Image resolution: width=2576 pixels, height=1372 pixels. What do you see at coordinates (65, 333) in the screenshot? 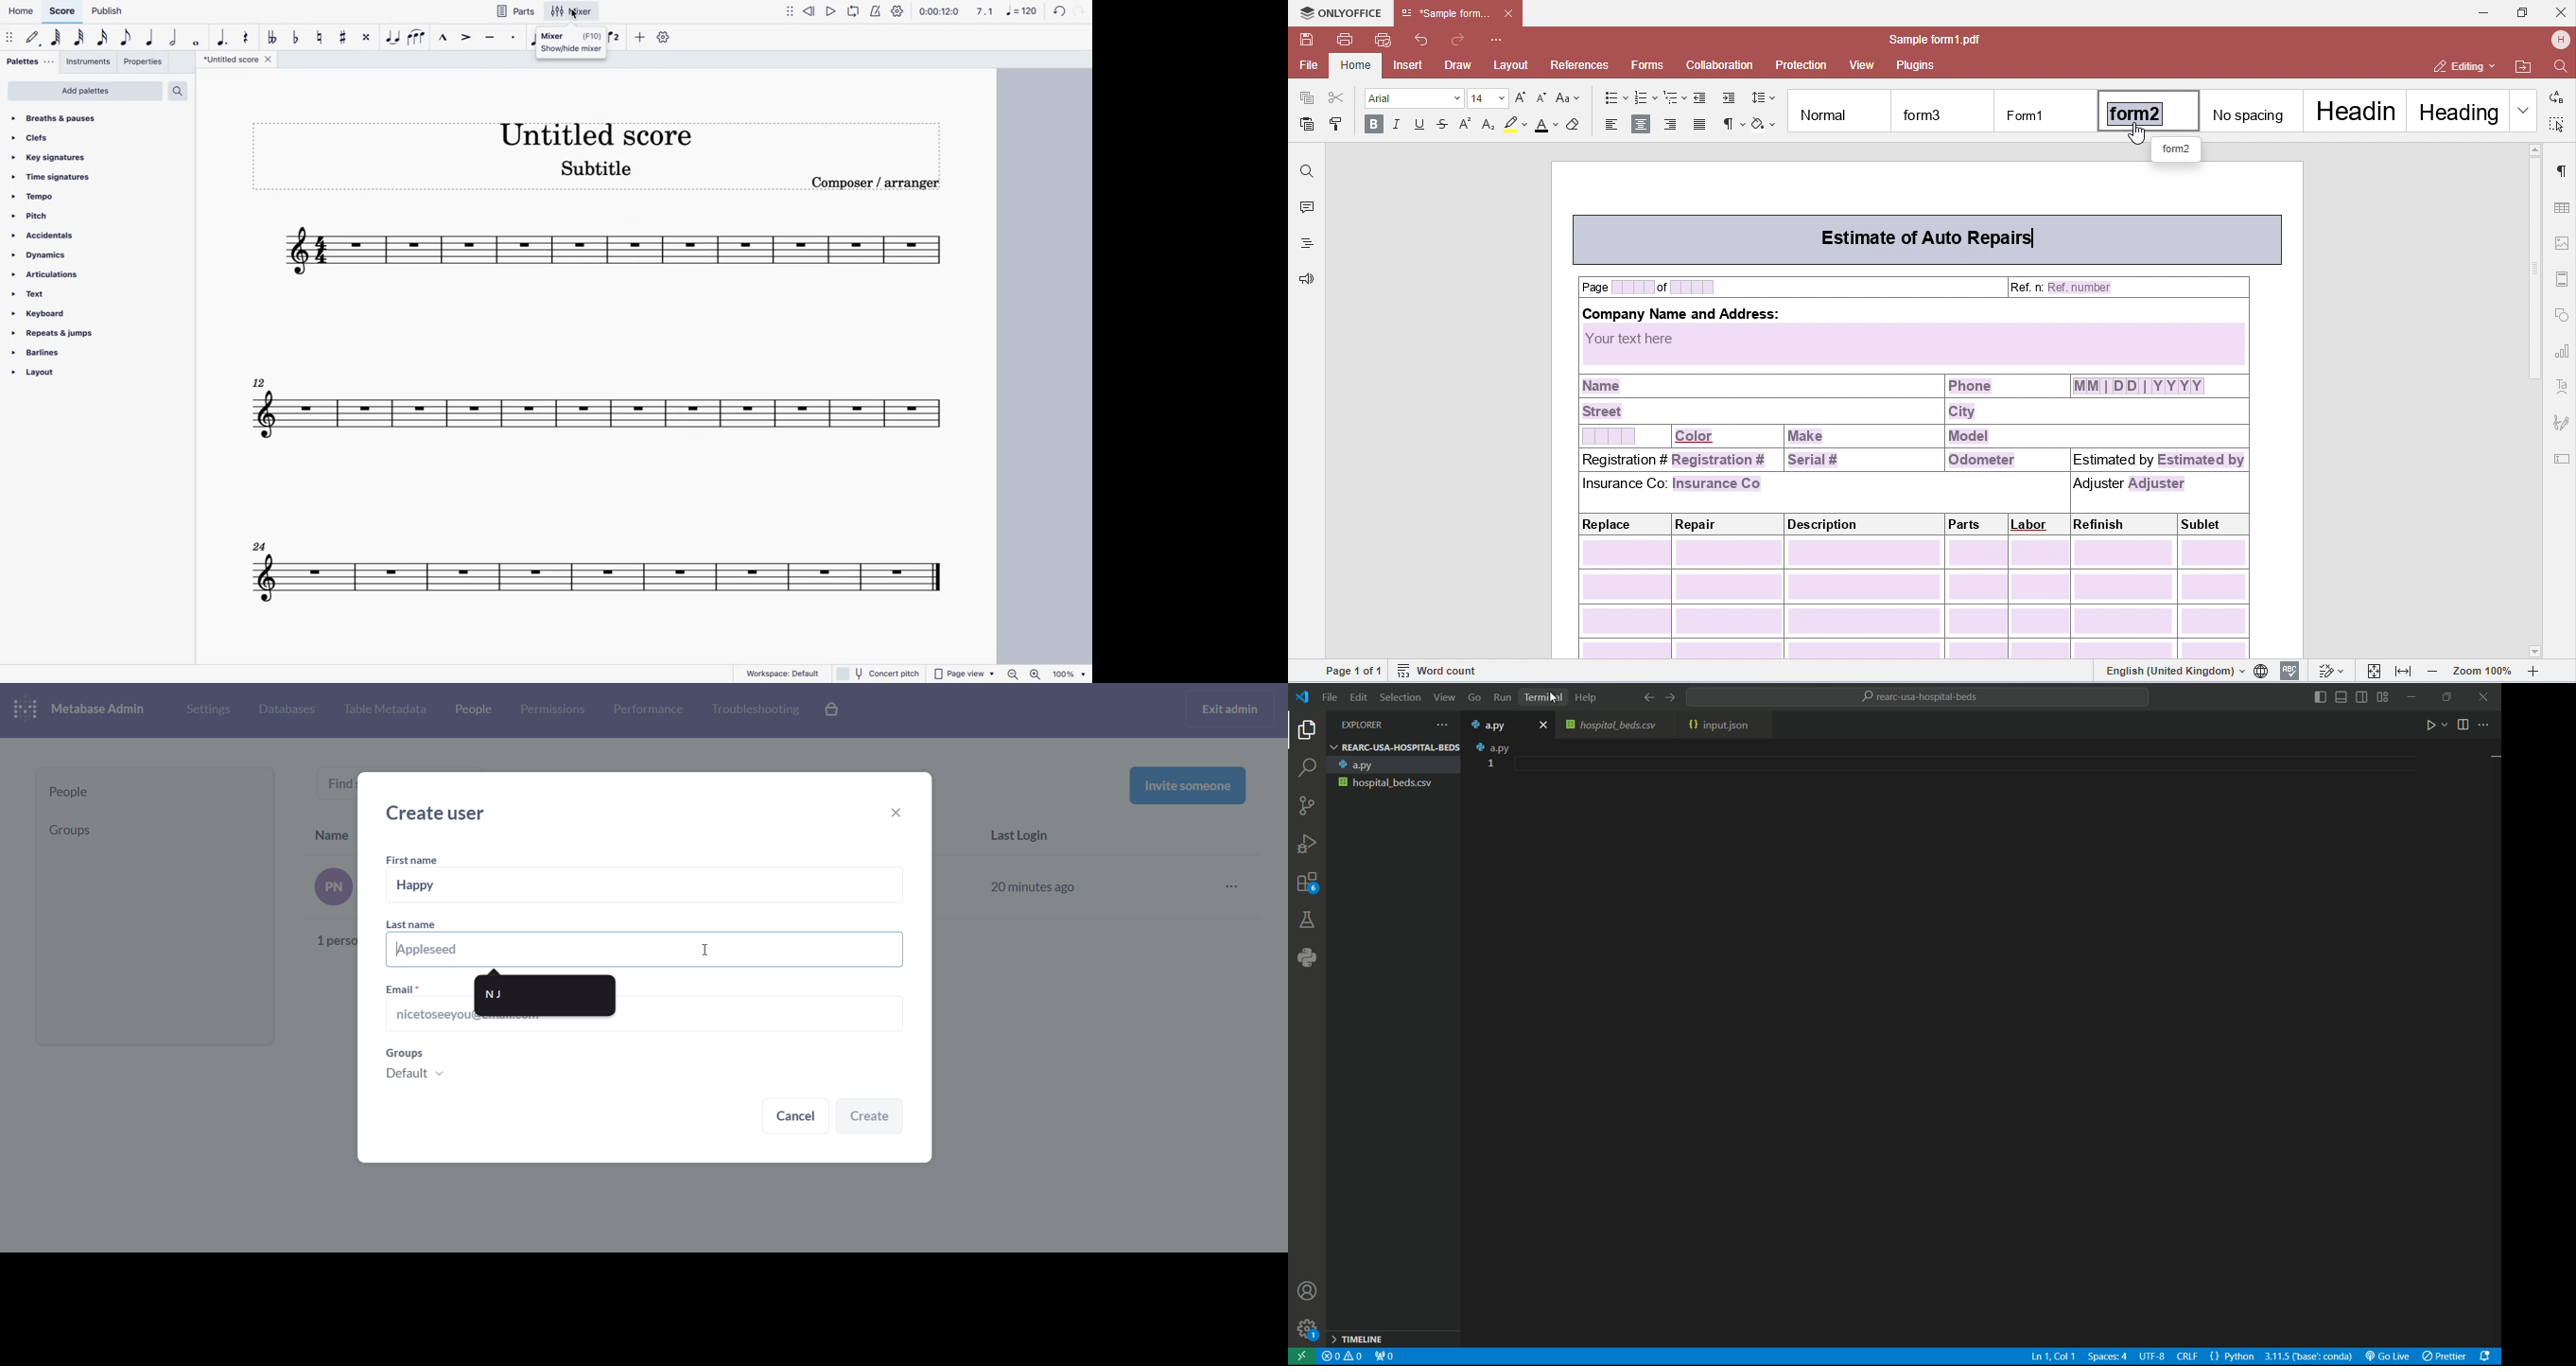
I see `repeats & jumps` at bounding box center [65, 333].